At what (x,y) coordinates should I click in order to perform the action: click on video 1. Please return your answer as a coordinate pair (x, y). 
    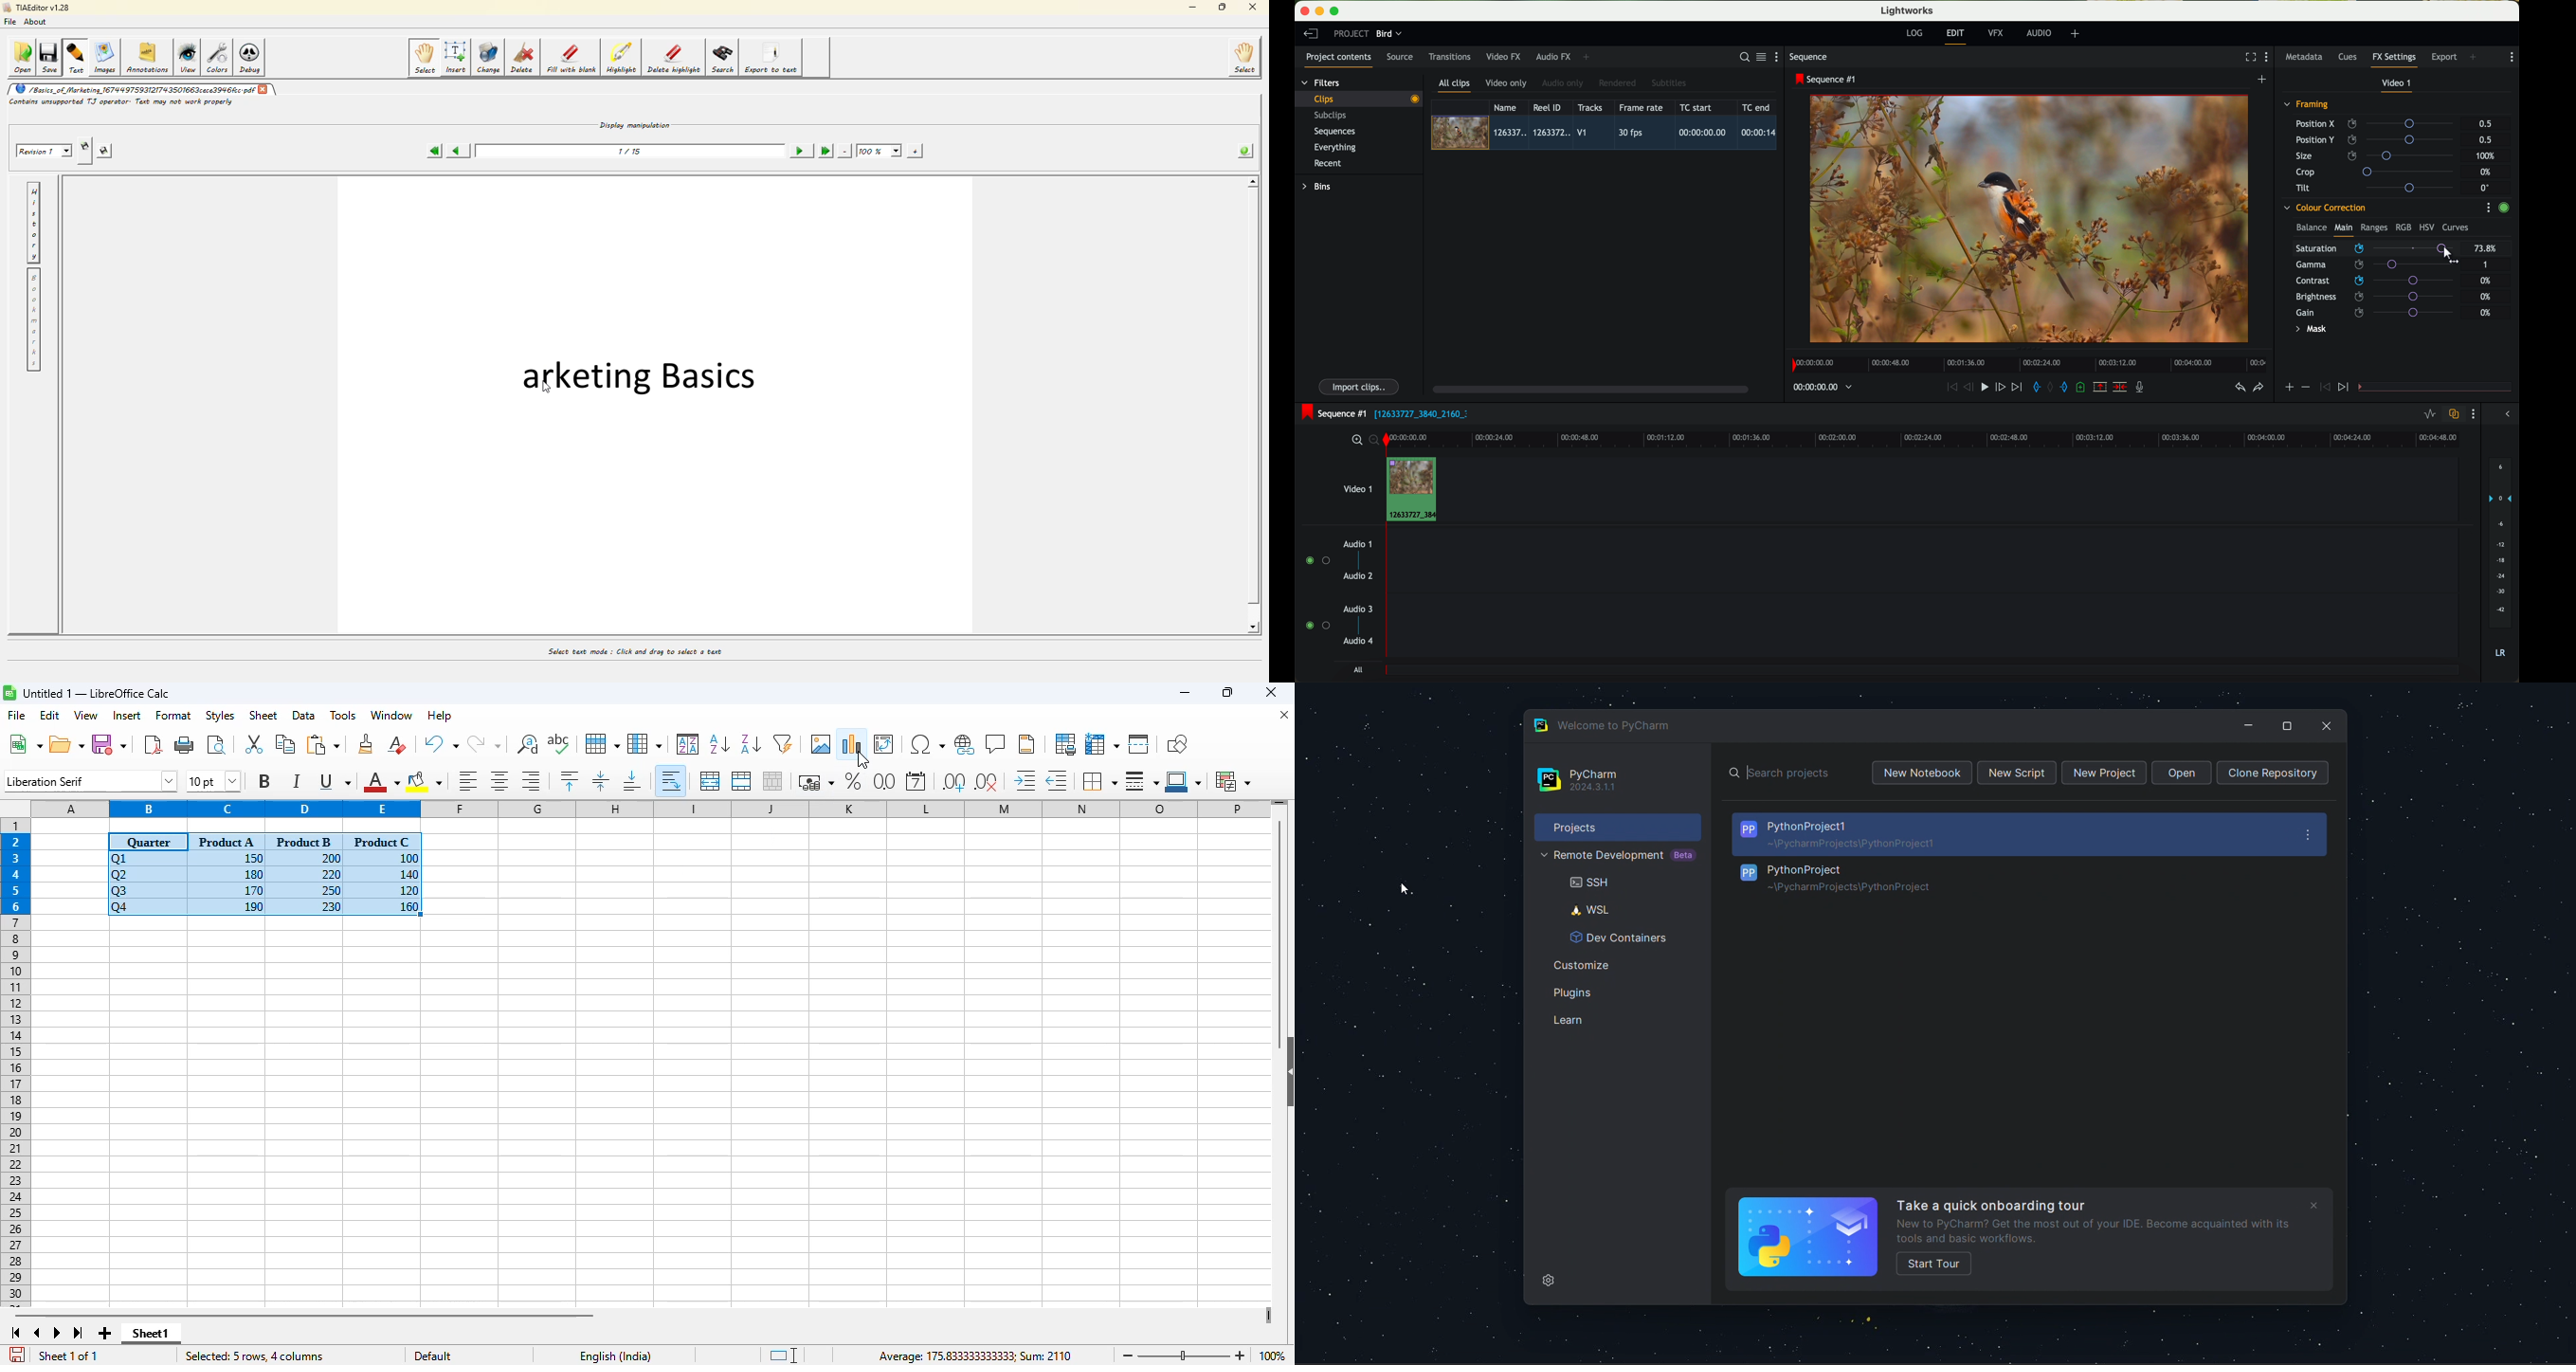
    Looking at the image, I should click on (1357, 487).